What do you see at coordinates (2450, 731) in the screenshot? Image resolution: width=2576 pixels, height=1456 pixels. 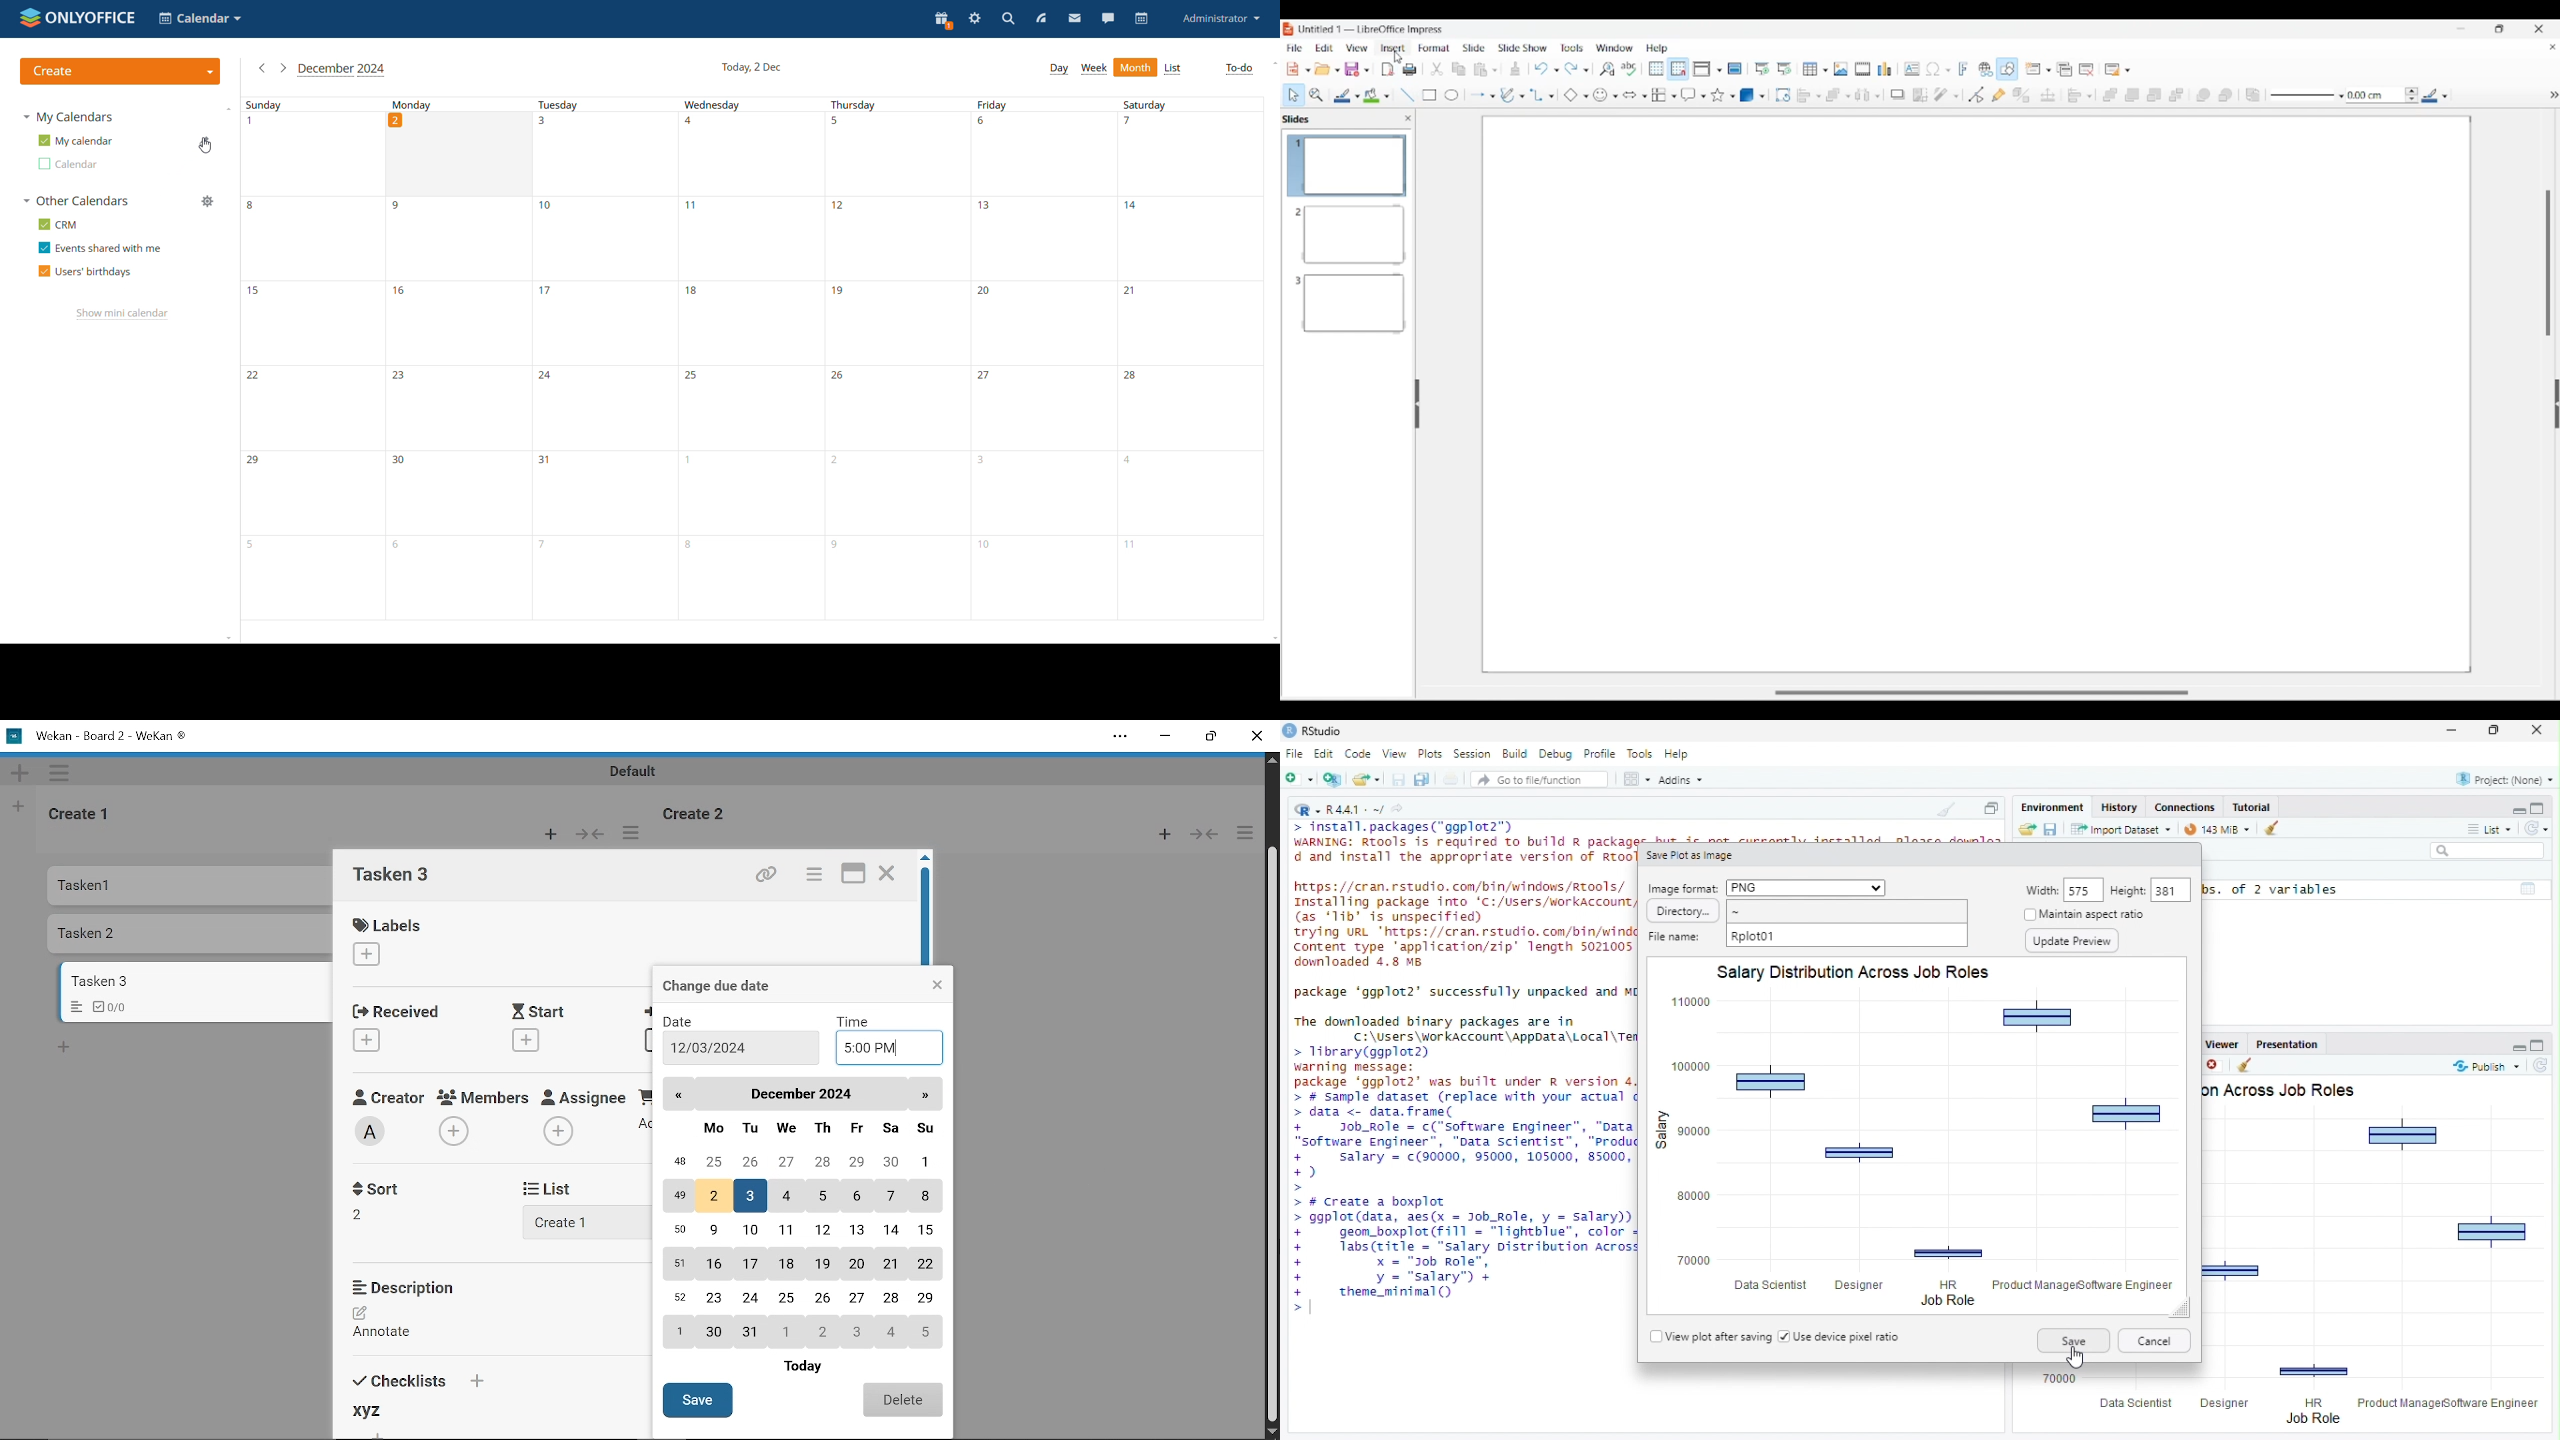 I see `Minimize` at bounding box center [2450, 731].